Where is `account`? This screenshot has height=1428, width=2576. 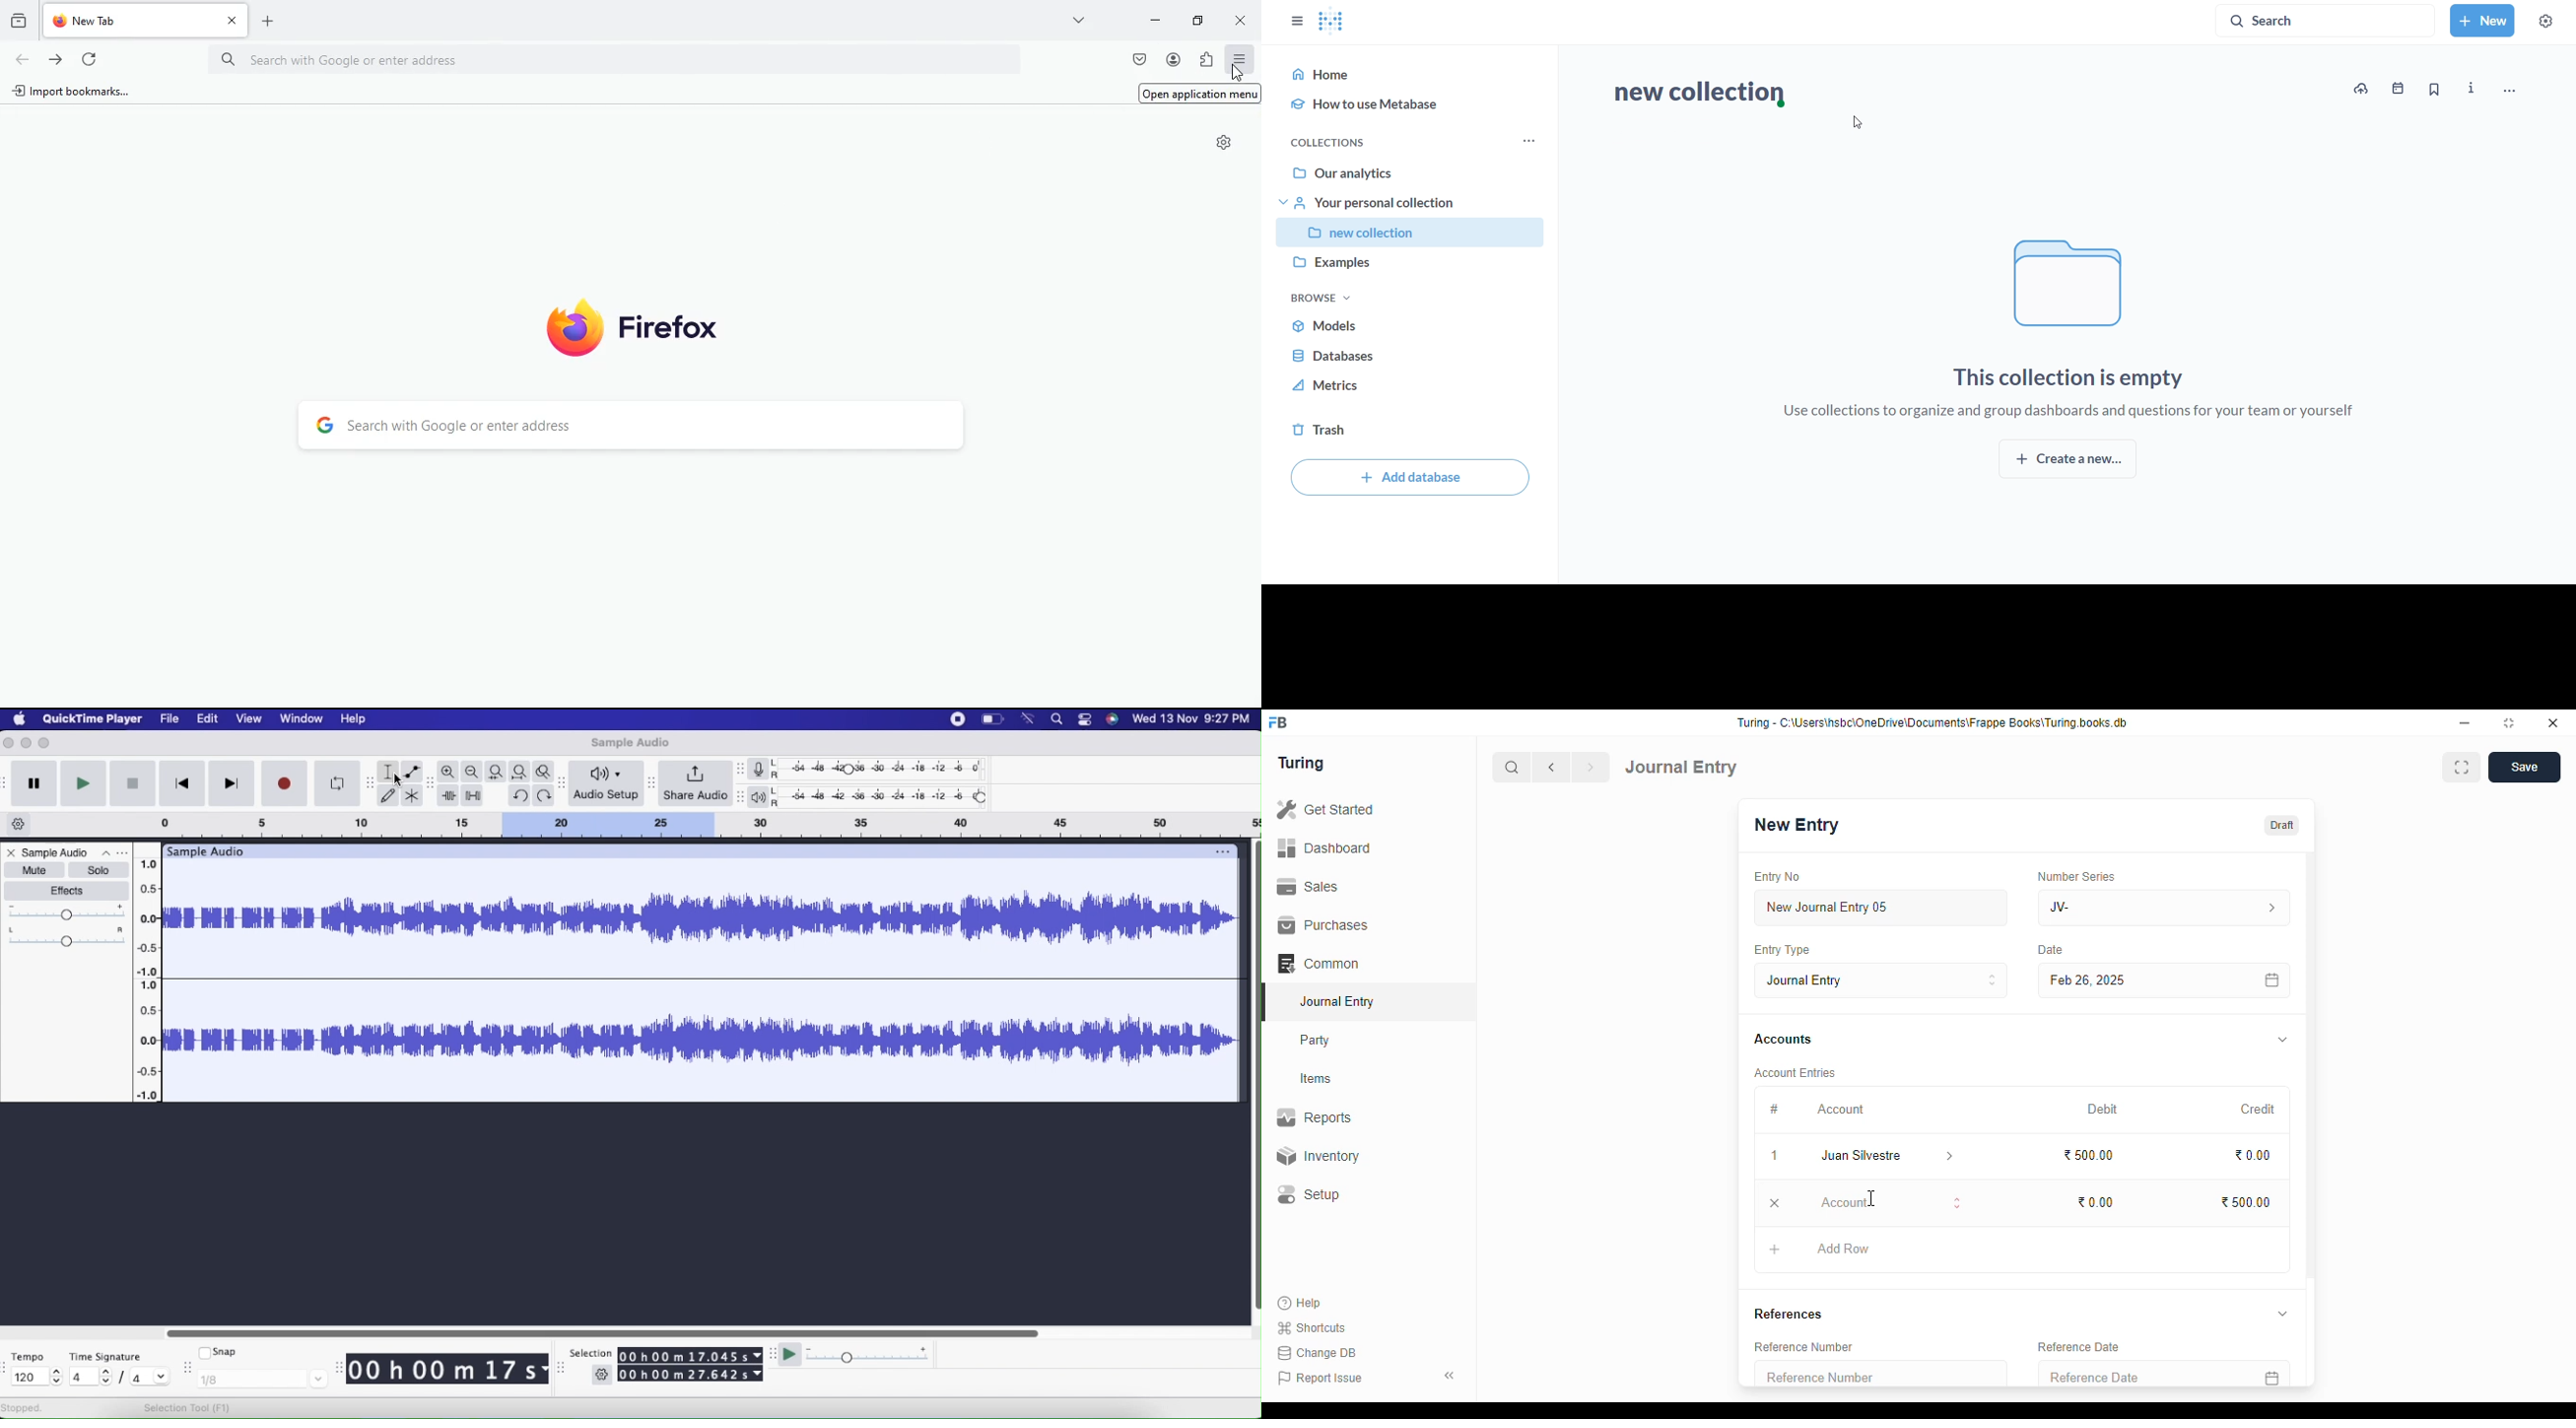
account is located at coordinates (1892, 1204).